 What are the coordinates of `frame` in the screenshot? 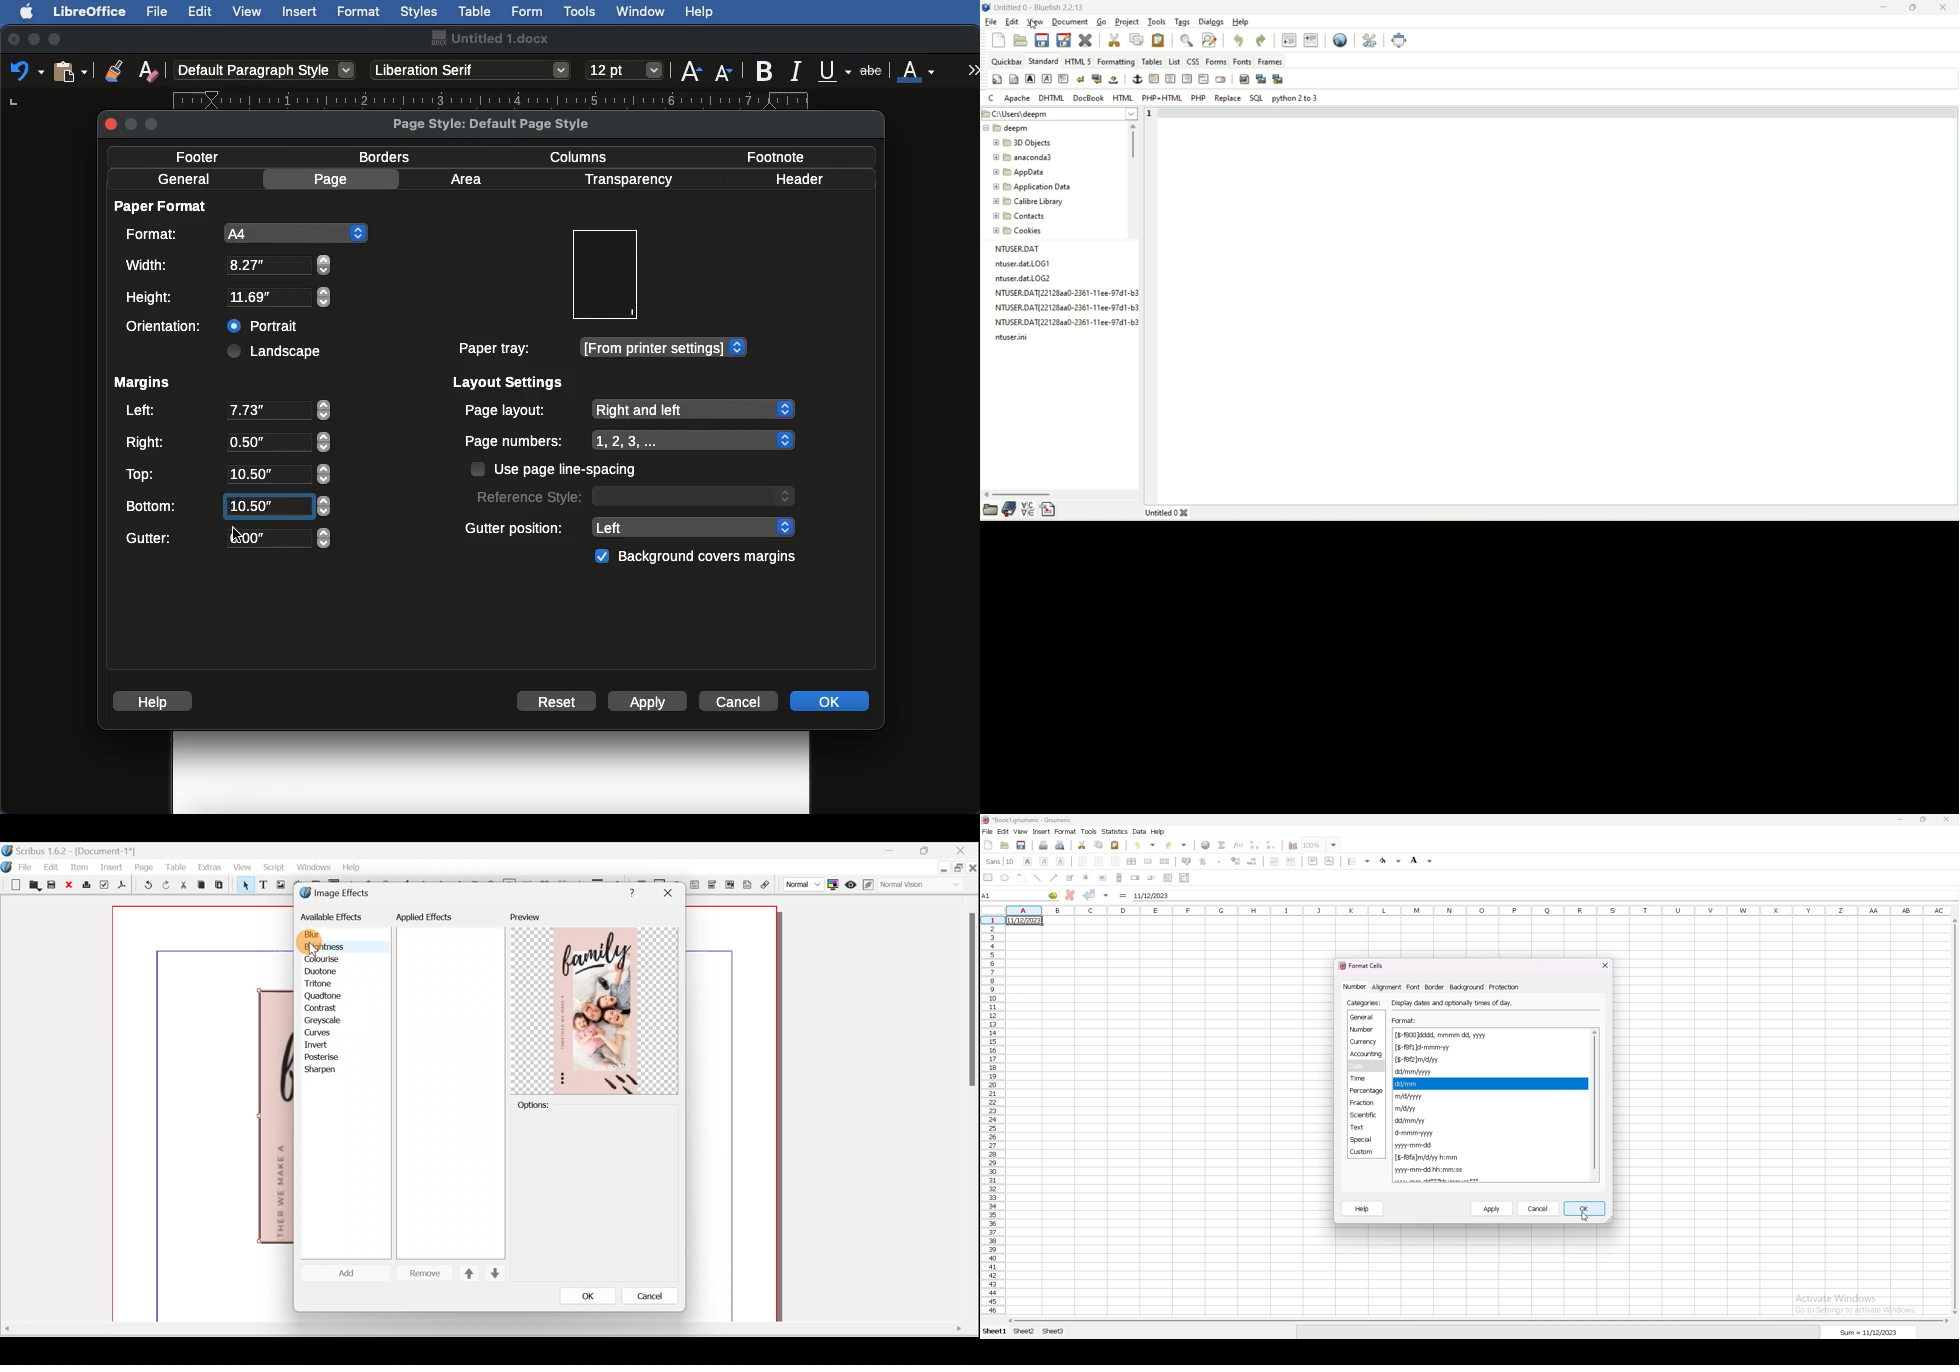 It's located at (1021, 878).